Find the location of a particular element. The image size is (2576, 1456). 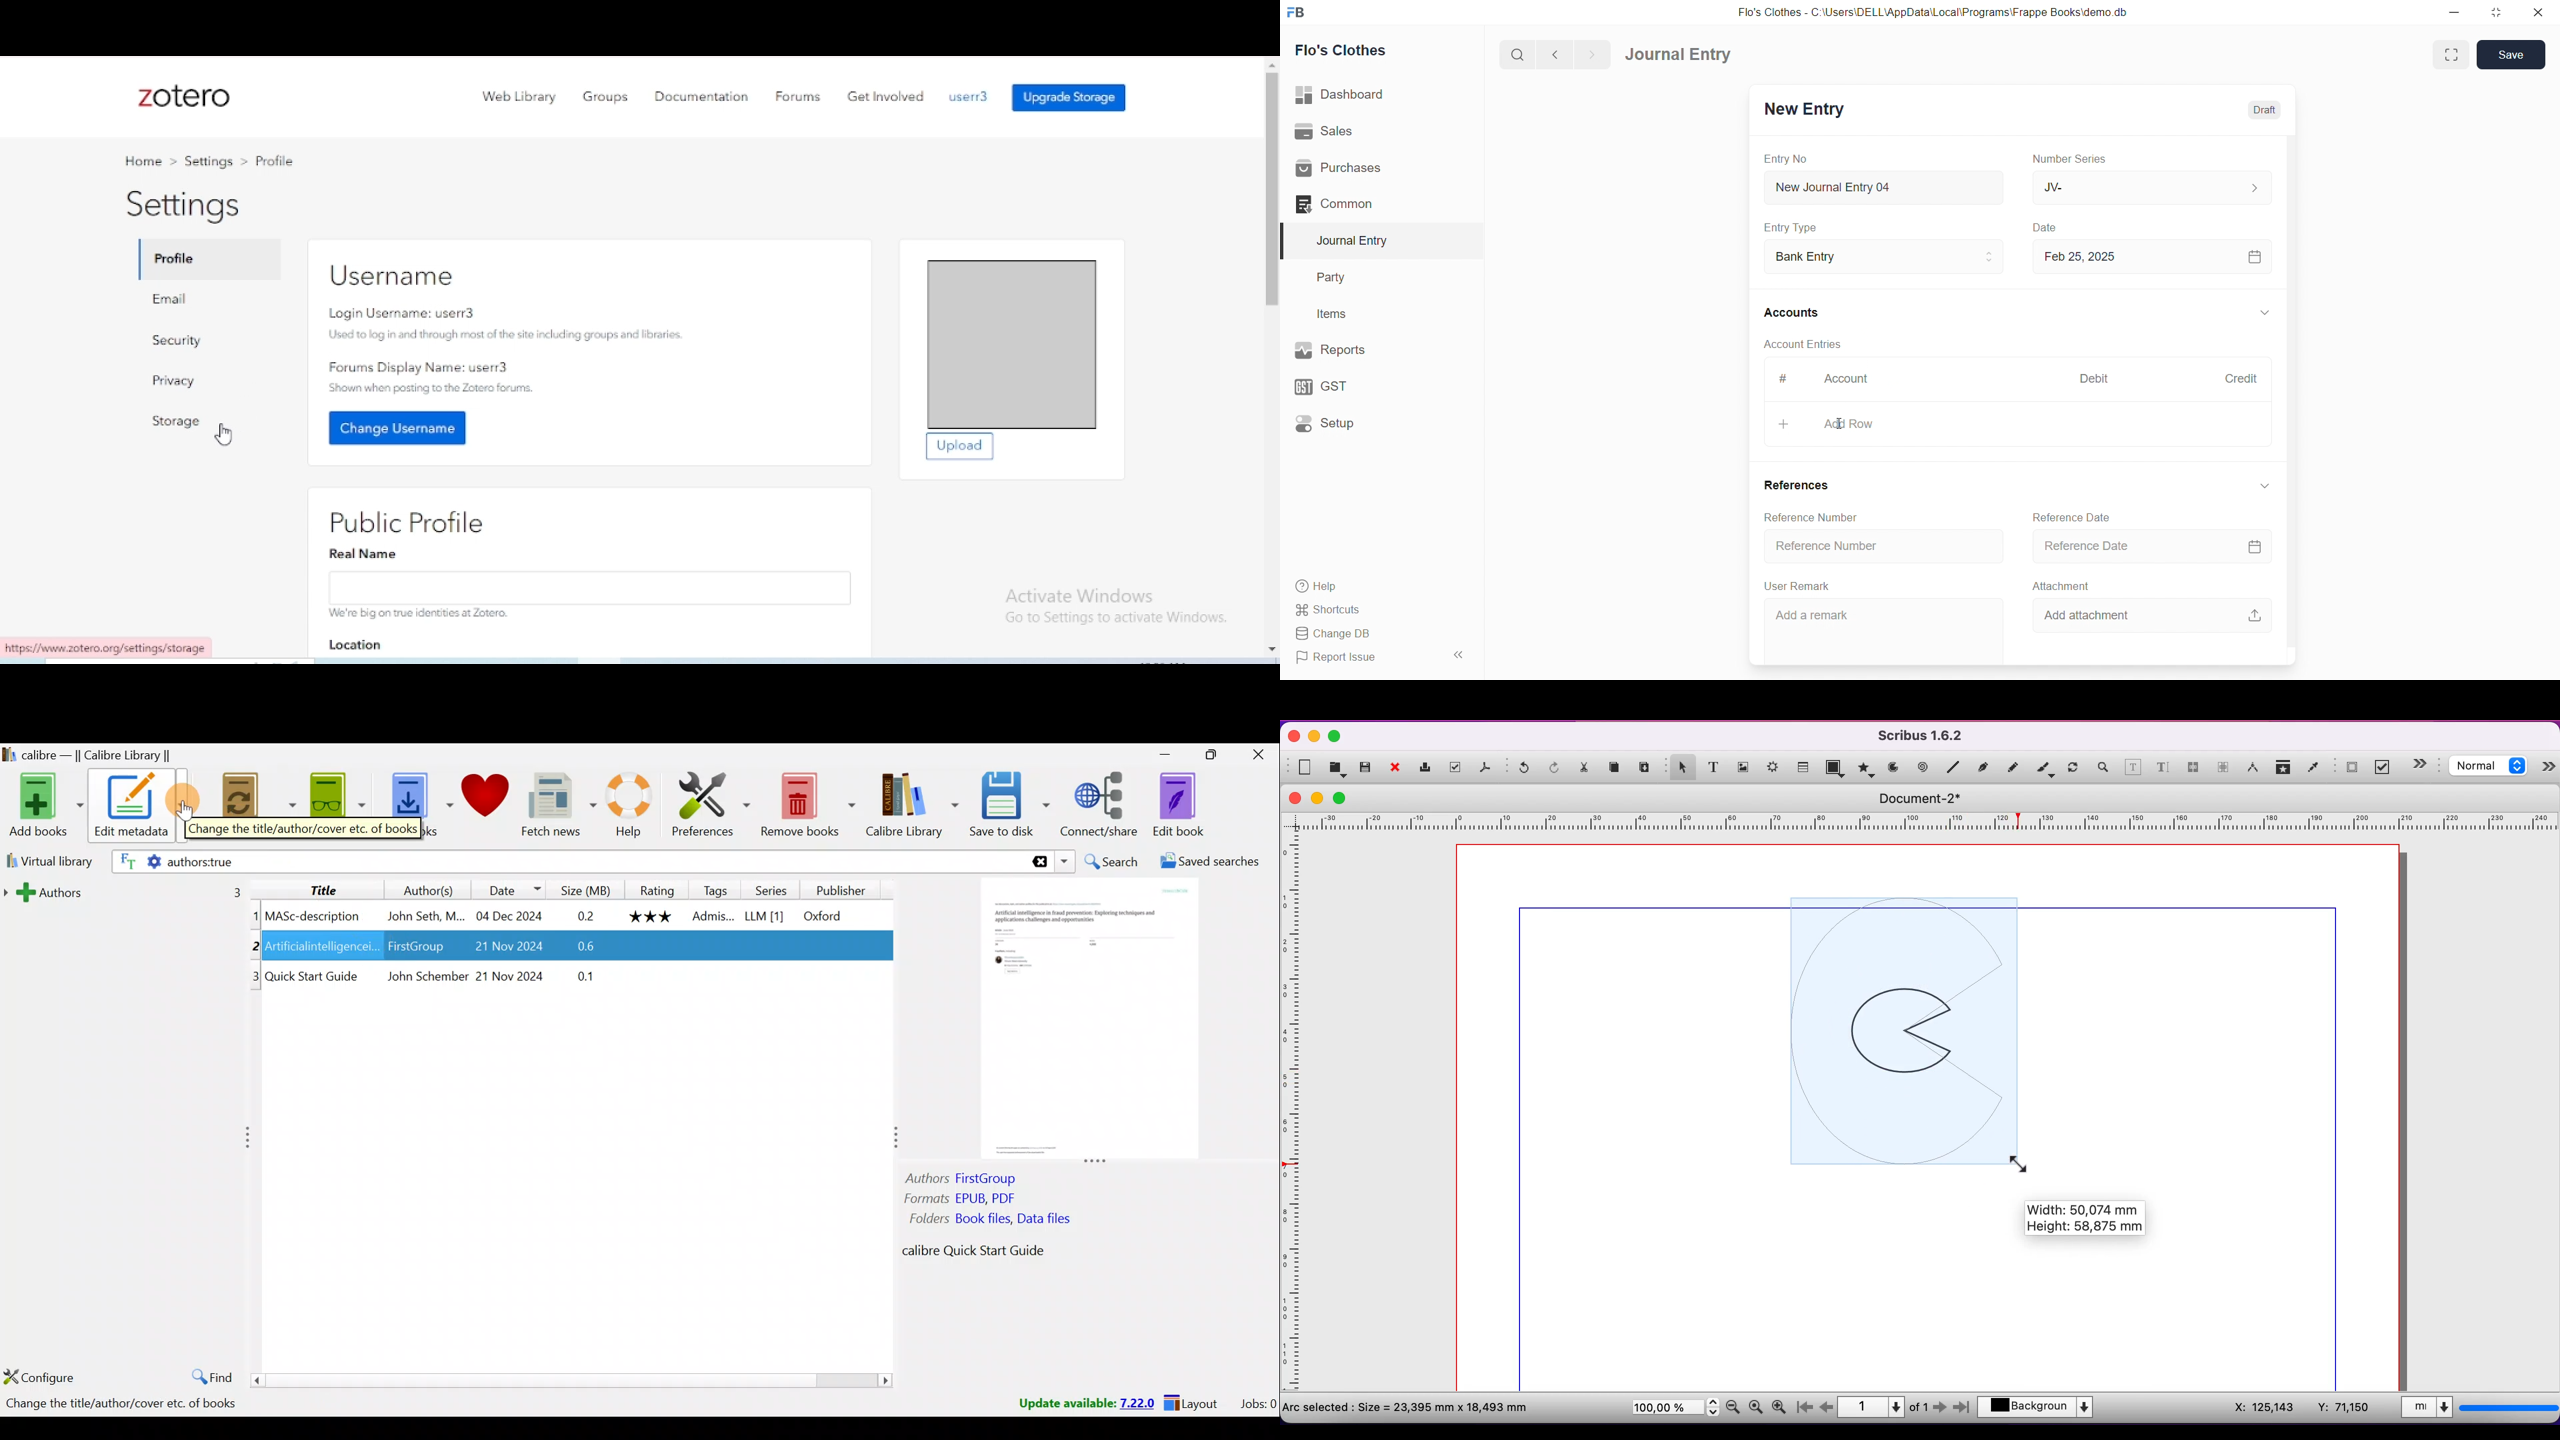

Number Series is located at coordinates (2072, 158).